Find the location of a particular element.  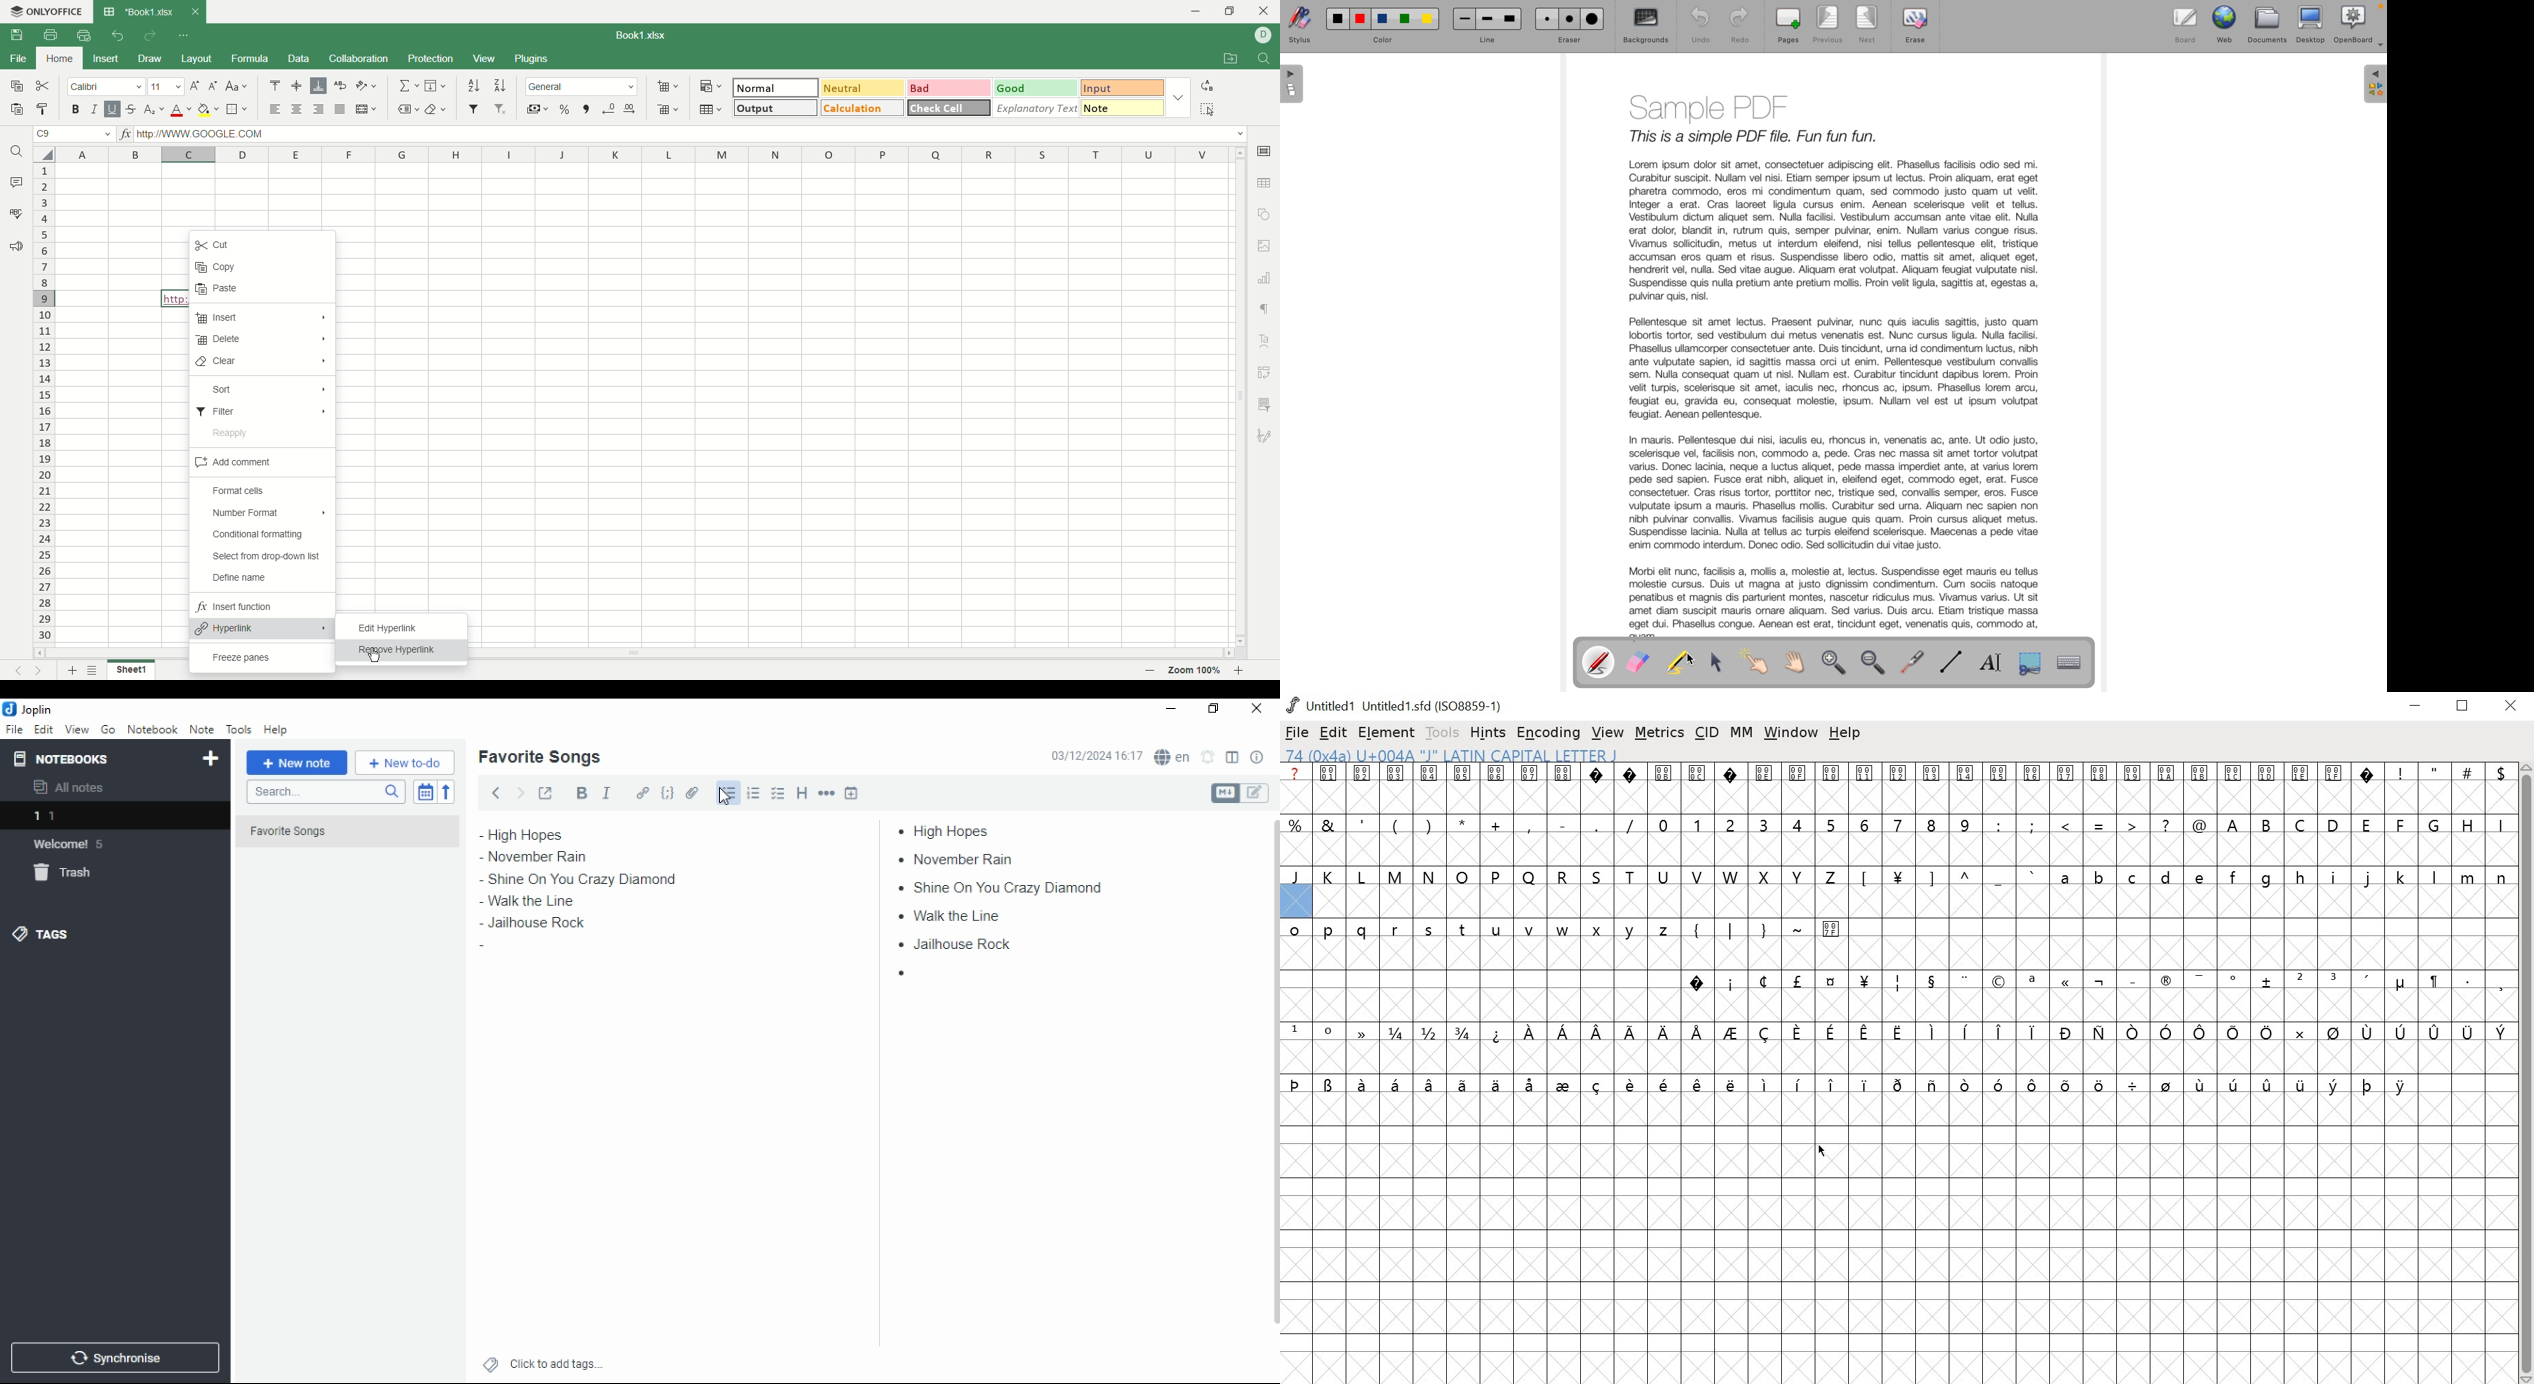

add comment is located at coordinates (261, 461).